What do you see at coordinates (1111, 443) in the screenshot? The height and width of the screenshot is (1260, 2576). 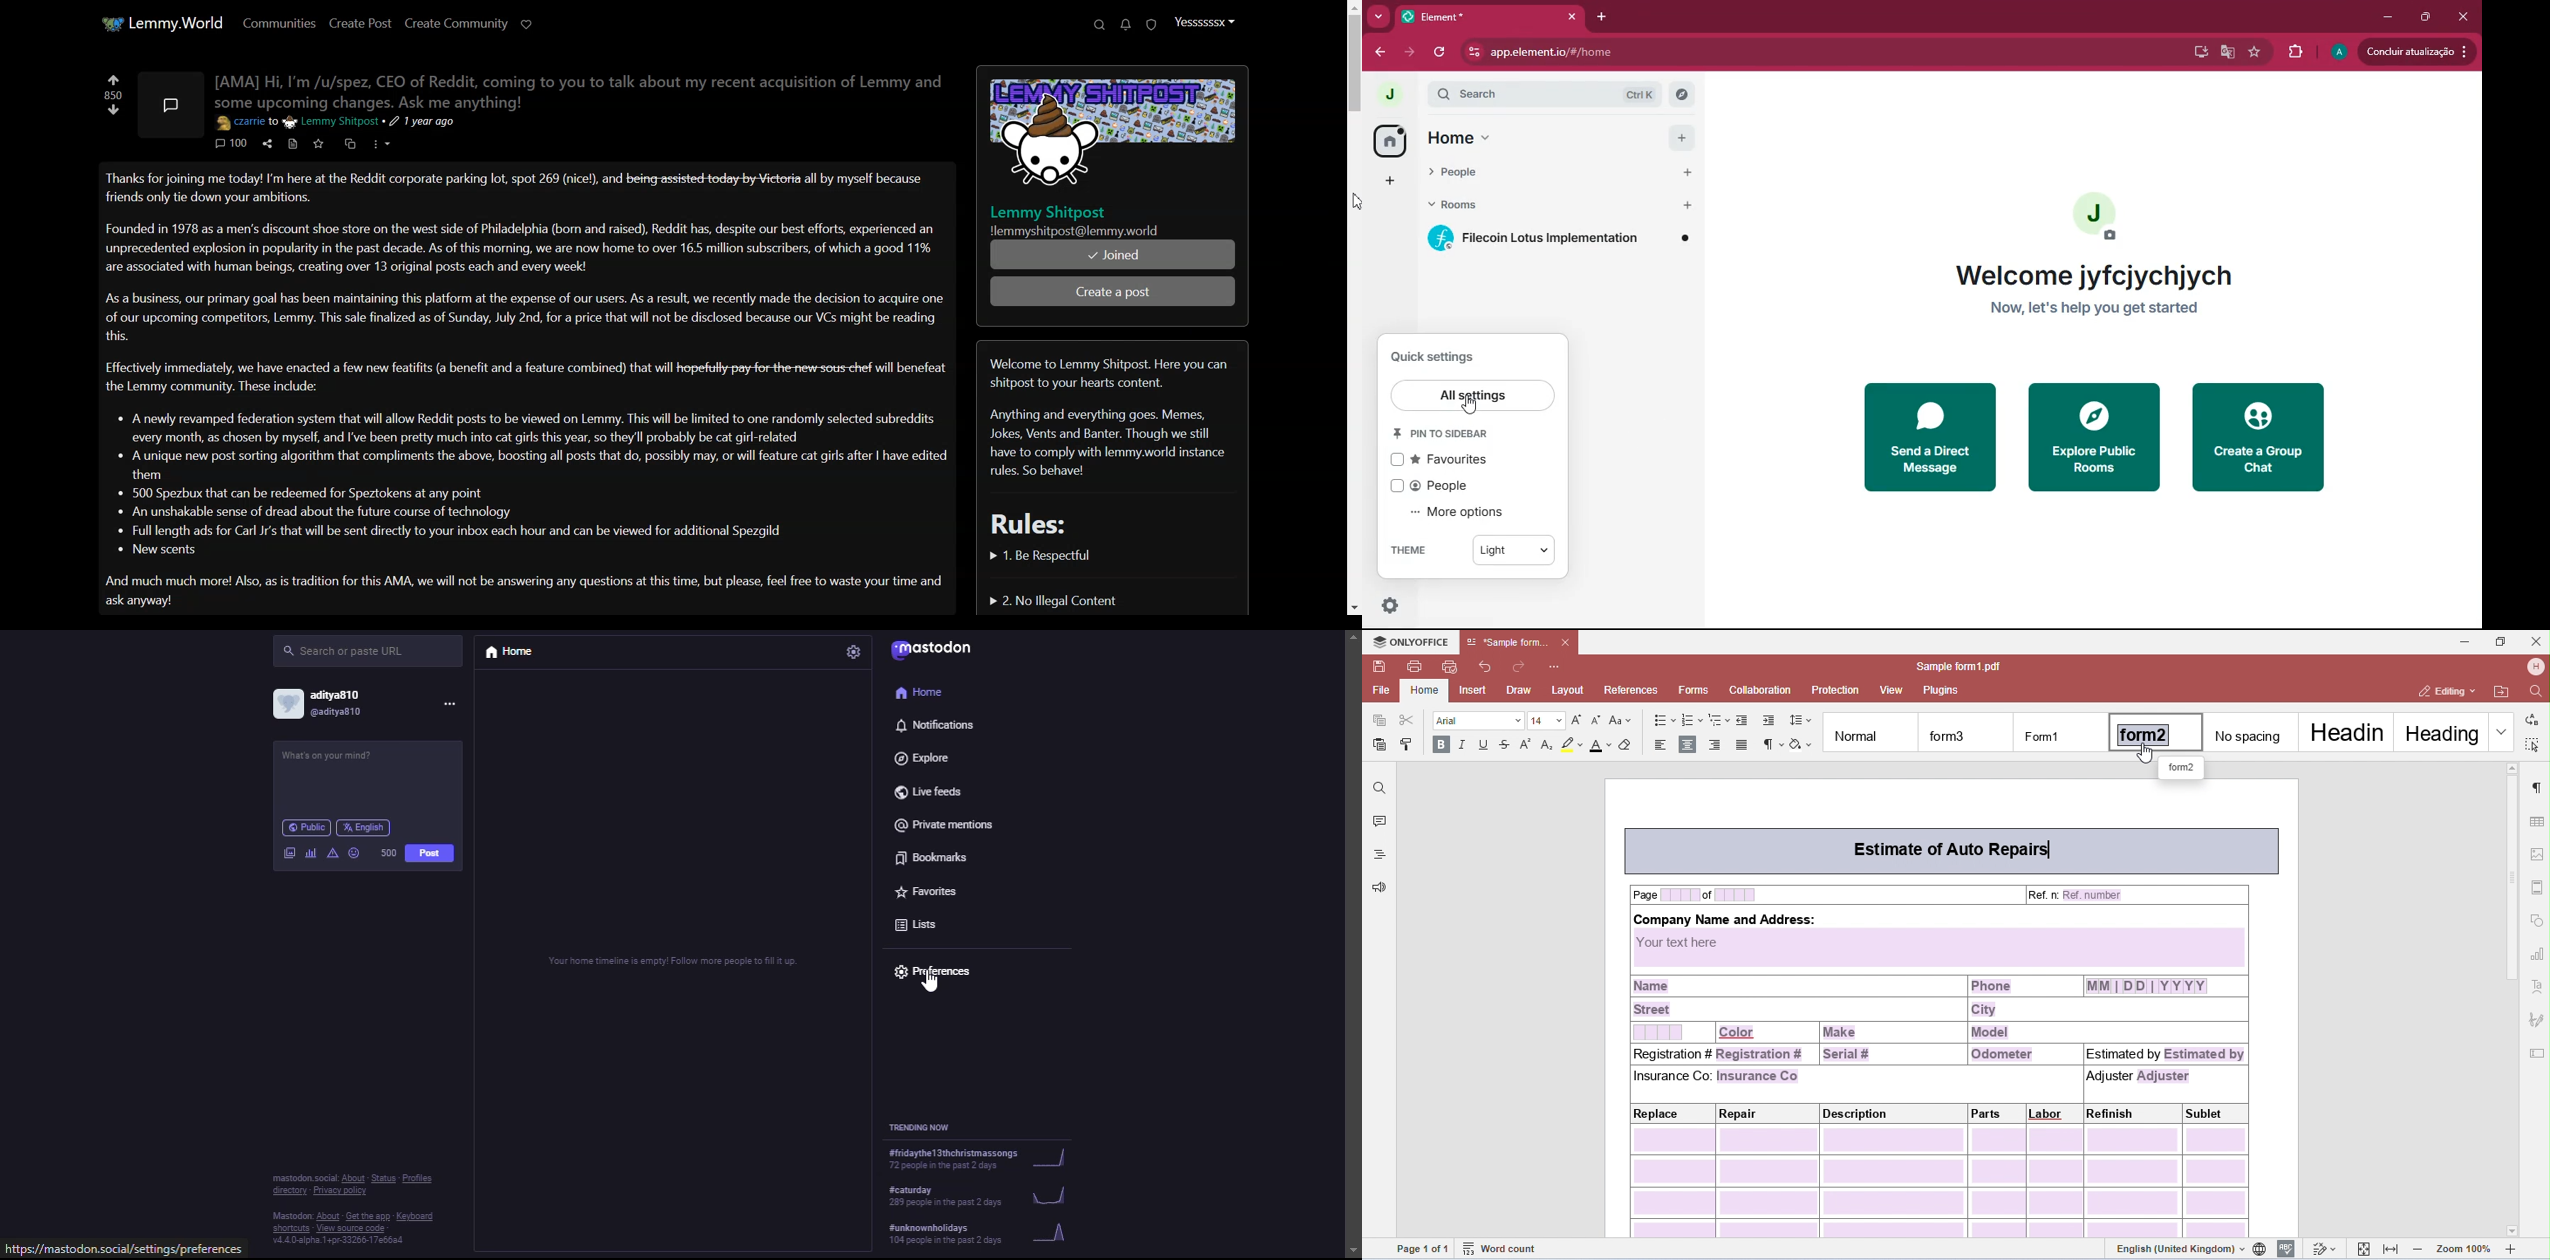 I see `Text` at bounding box center [1111, 443].